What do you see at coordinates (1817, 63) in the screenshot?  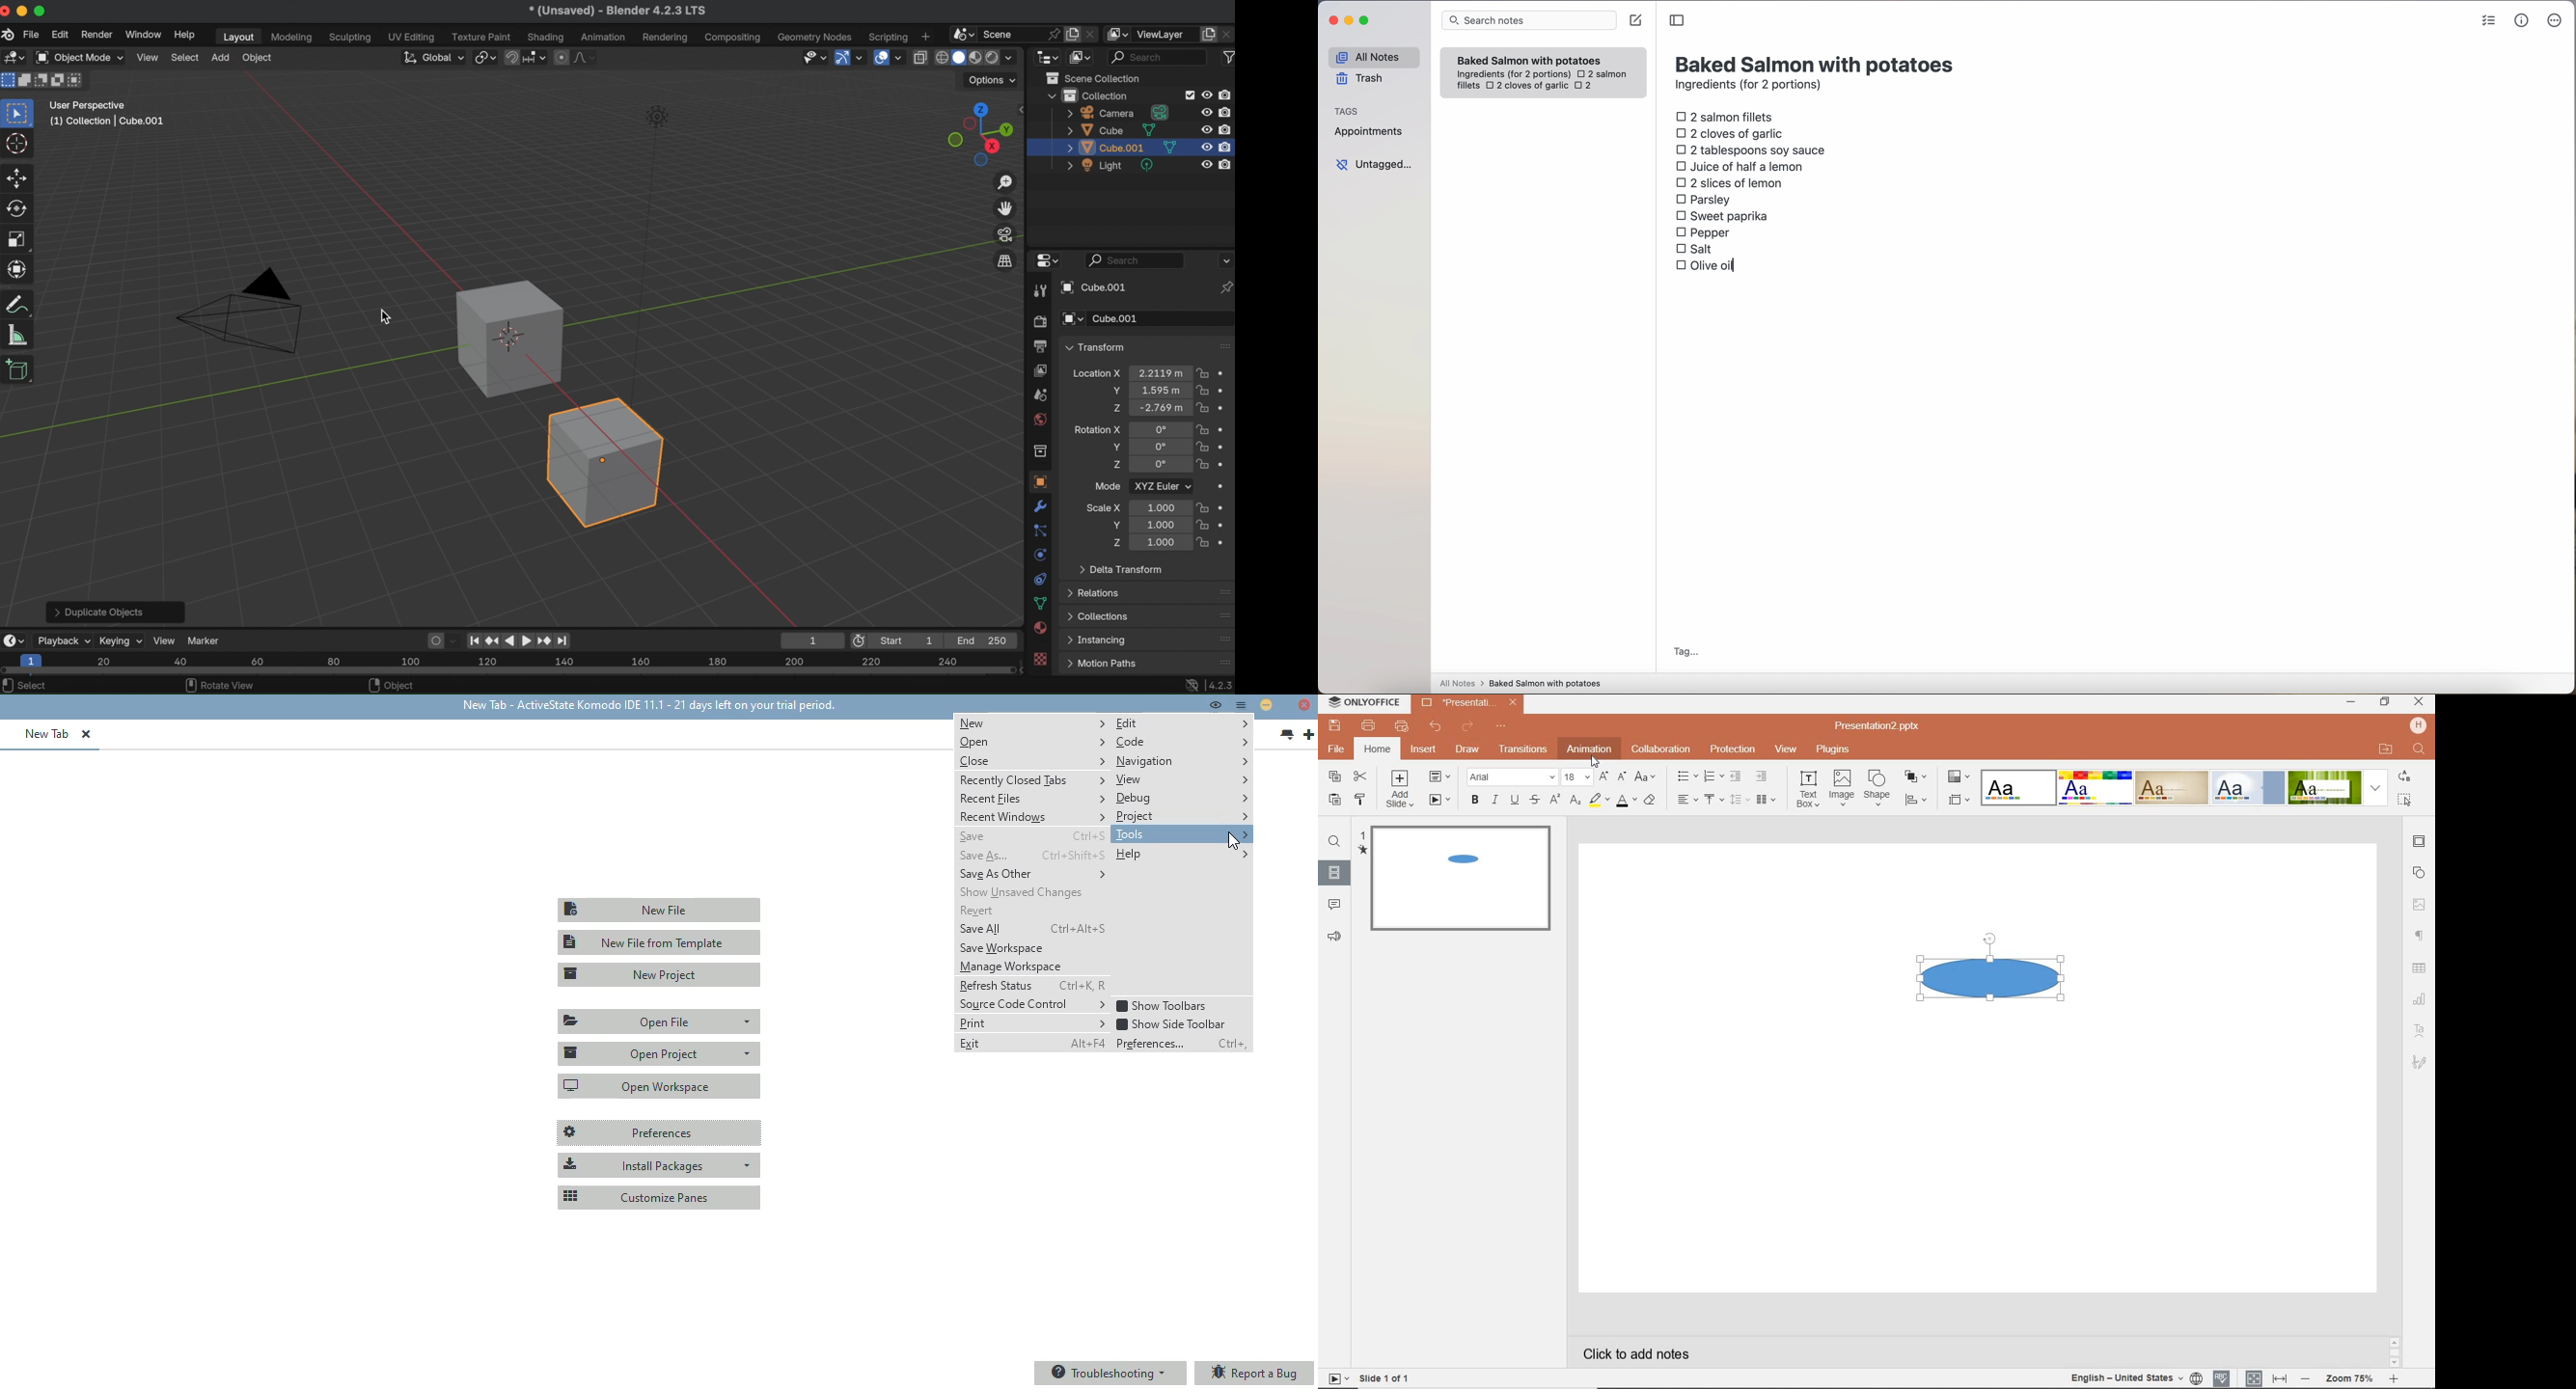 I see `title: Baked Salmon with potatoes` at bounding box center [1817, 63].